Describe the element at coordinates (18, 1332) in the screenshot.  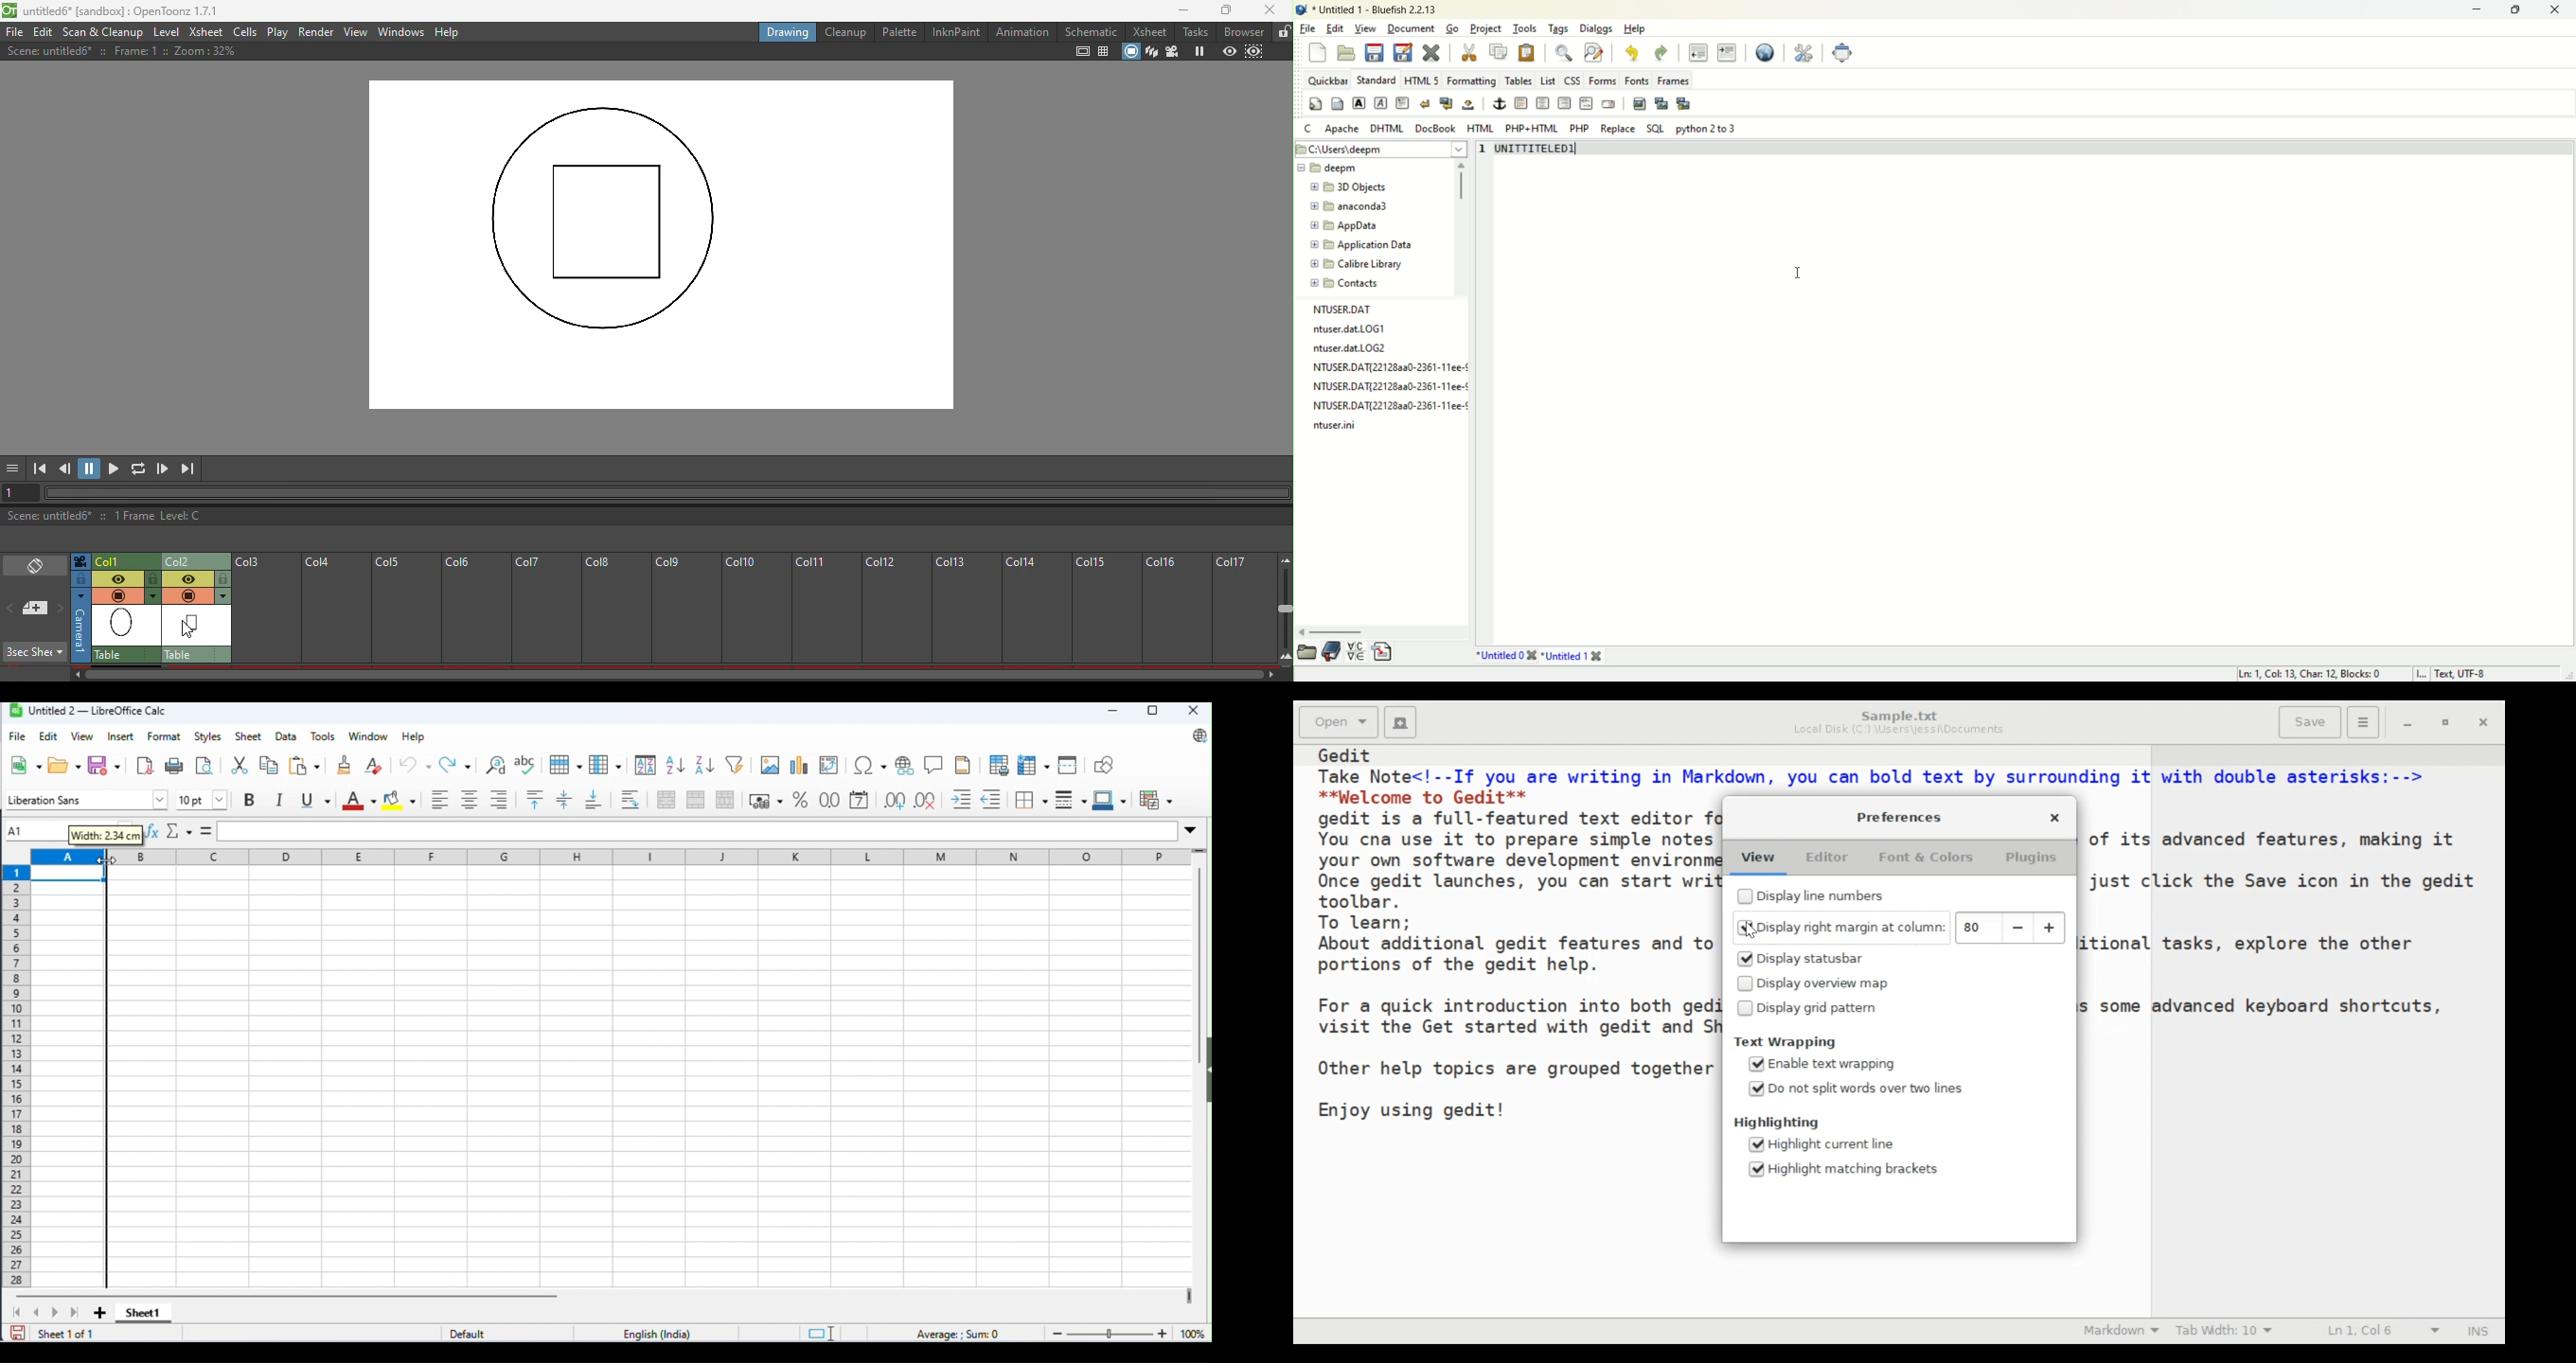
I see `save` at that location.